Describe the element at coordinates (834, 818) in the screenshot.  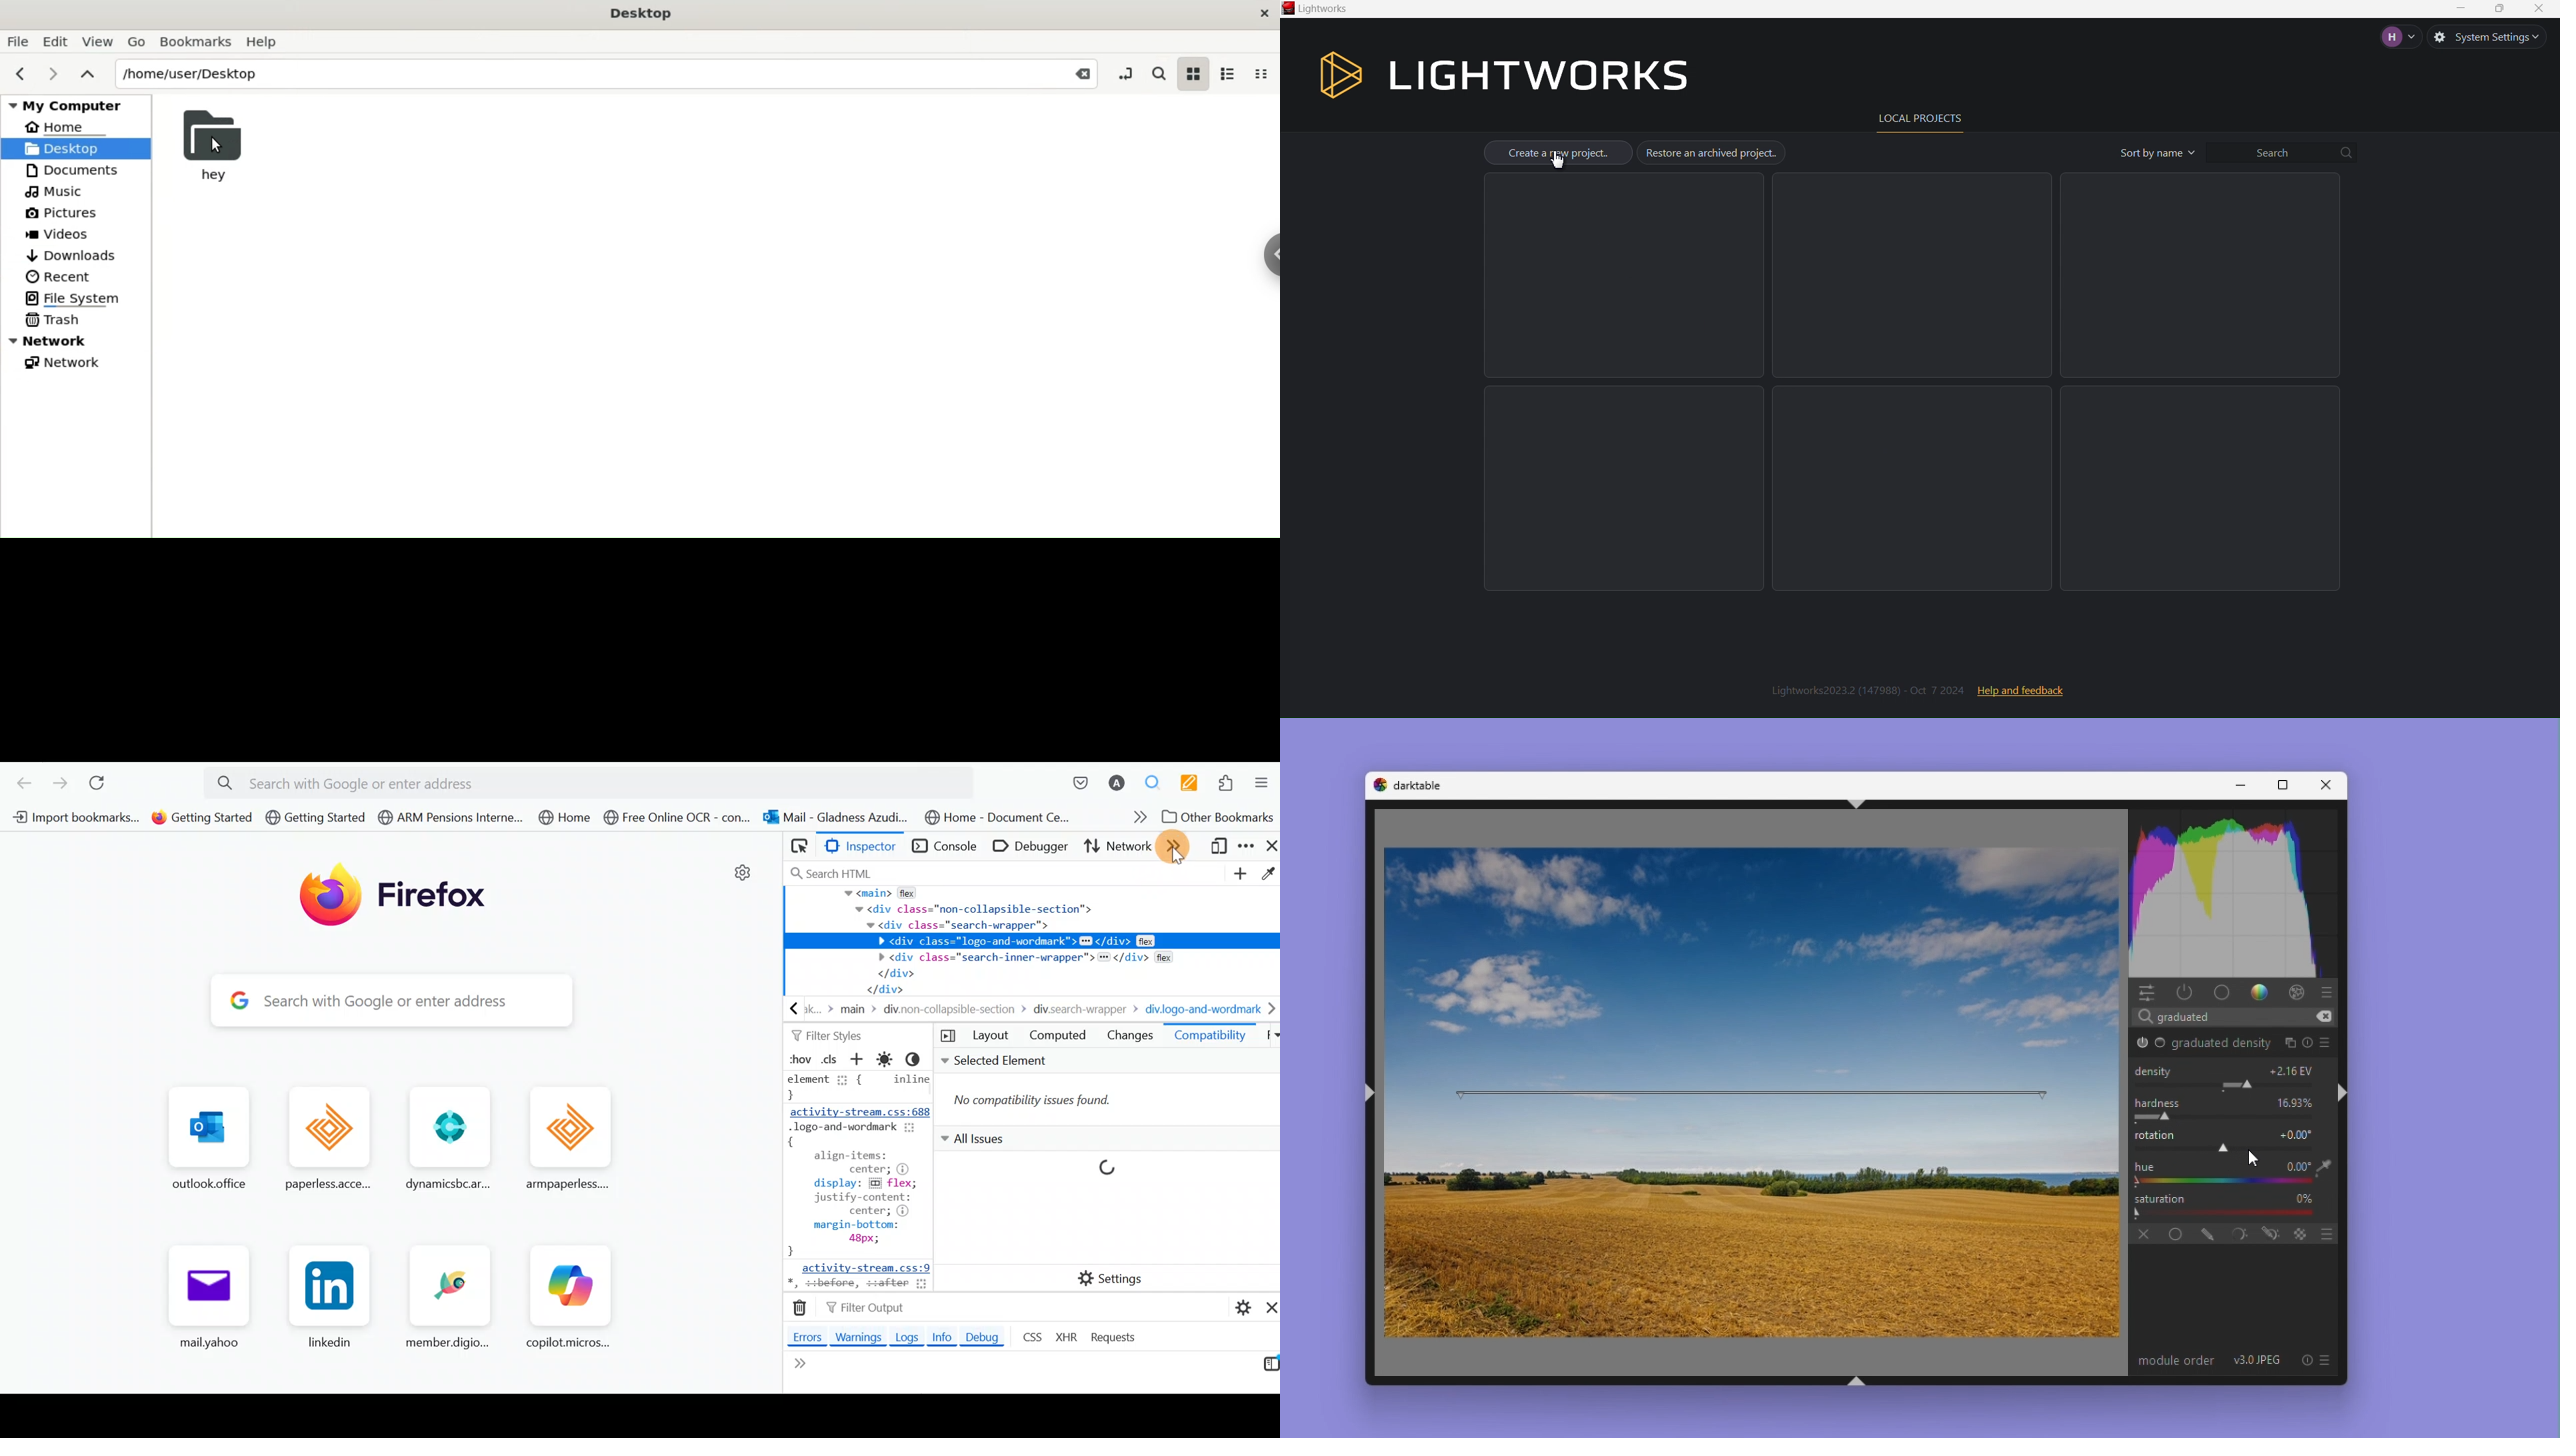
I see `Bookmark 7` at that location.